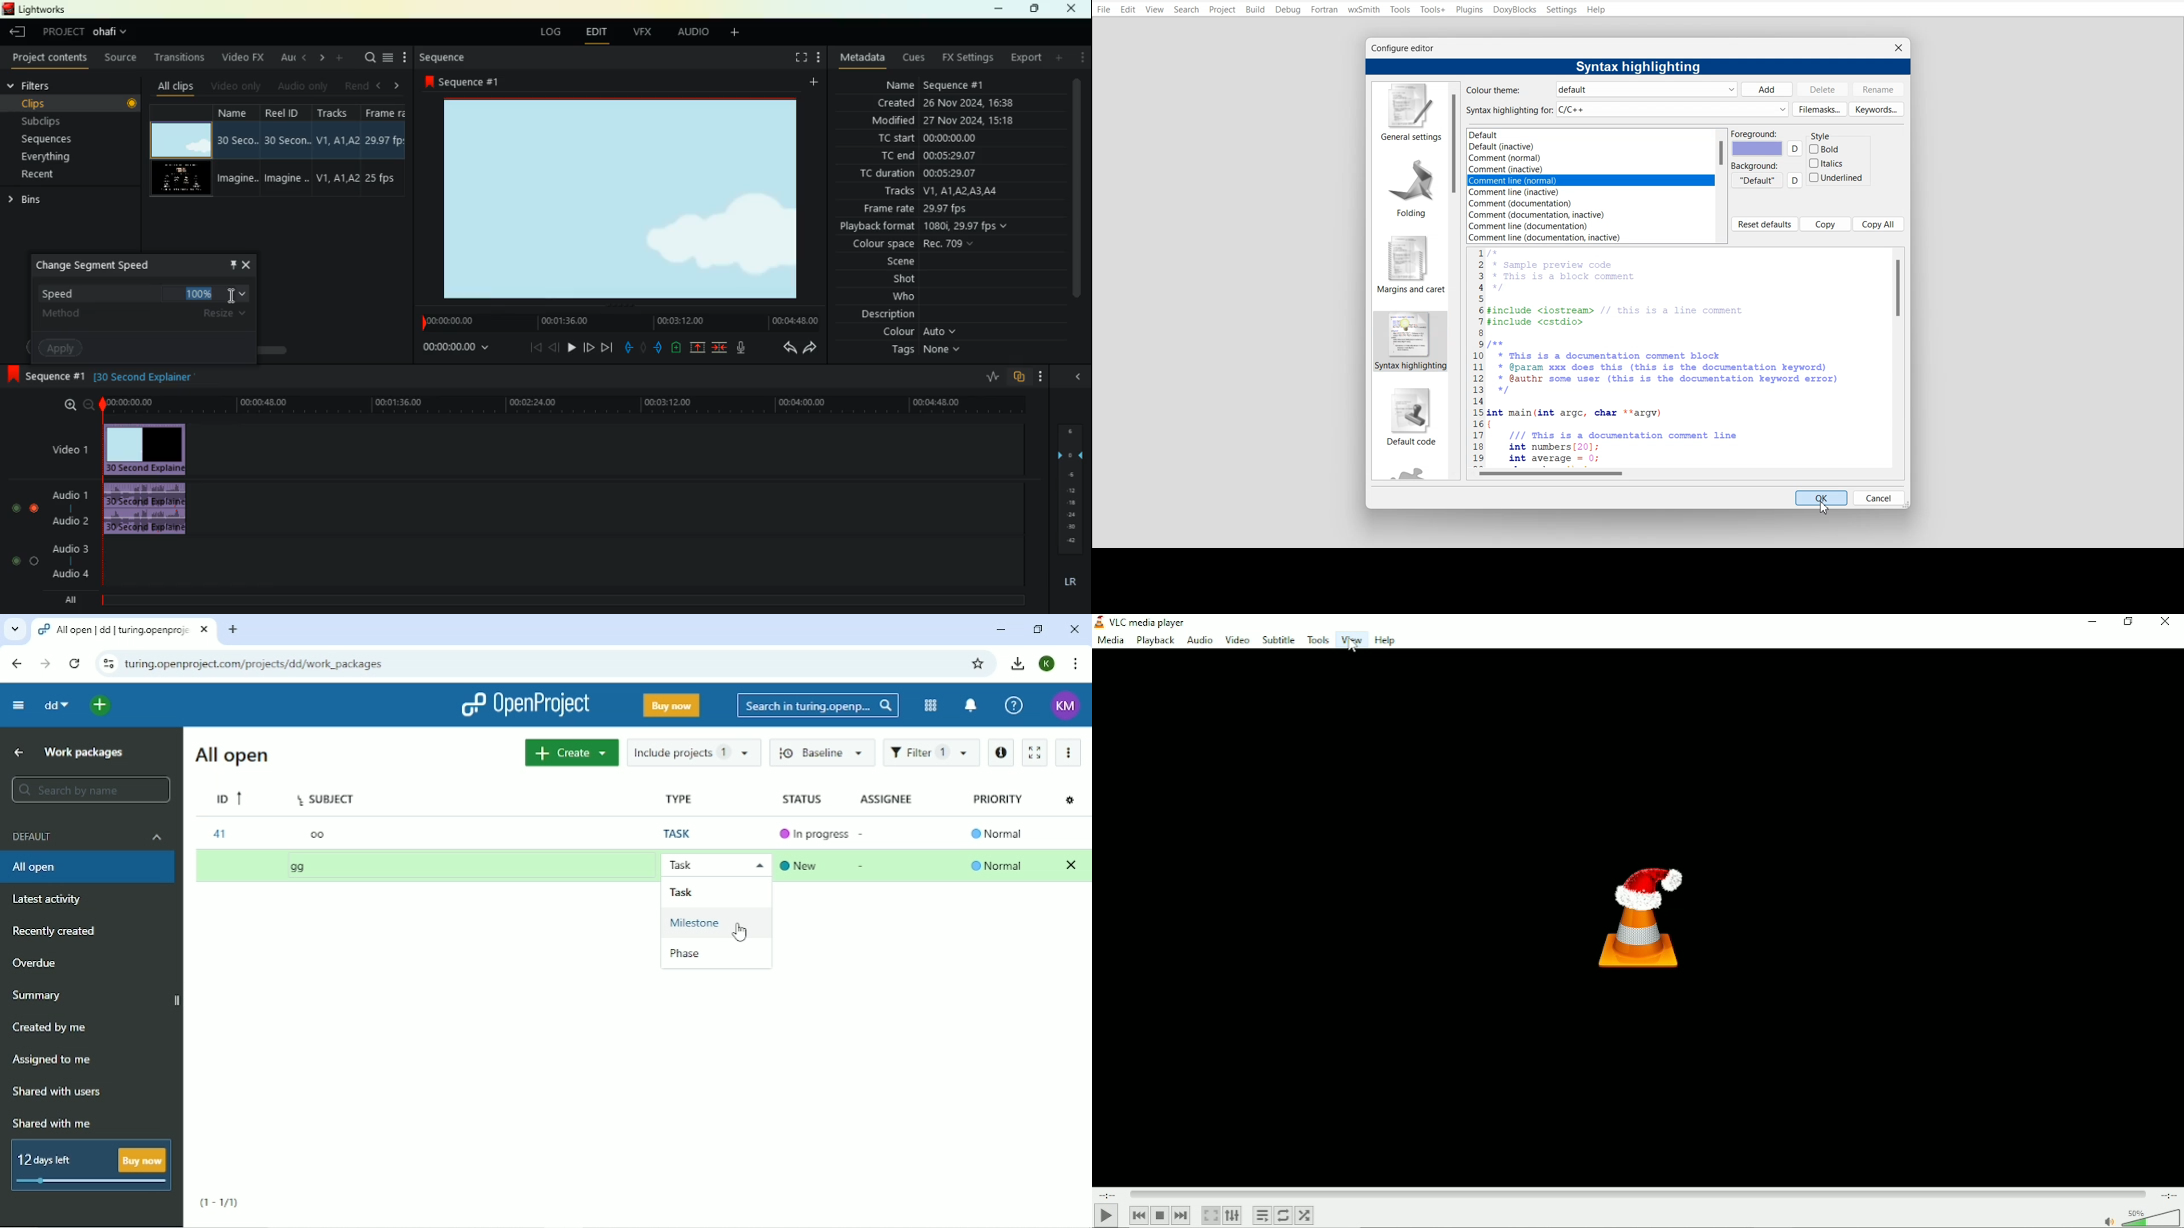 Image resolution: width=2184 pixels, height=1232 pixels. I want to click on Comment line (inactive), so click(1540, 192).